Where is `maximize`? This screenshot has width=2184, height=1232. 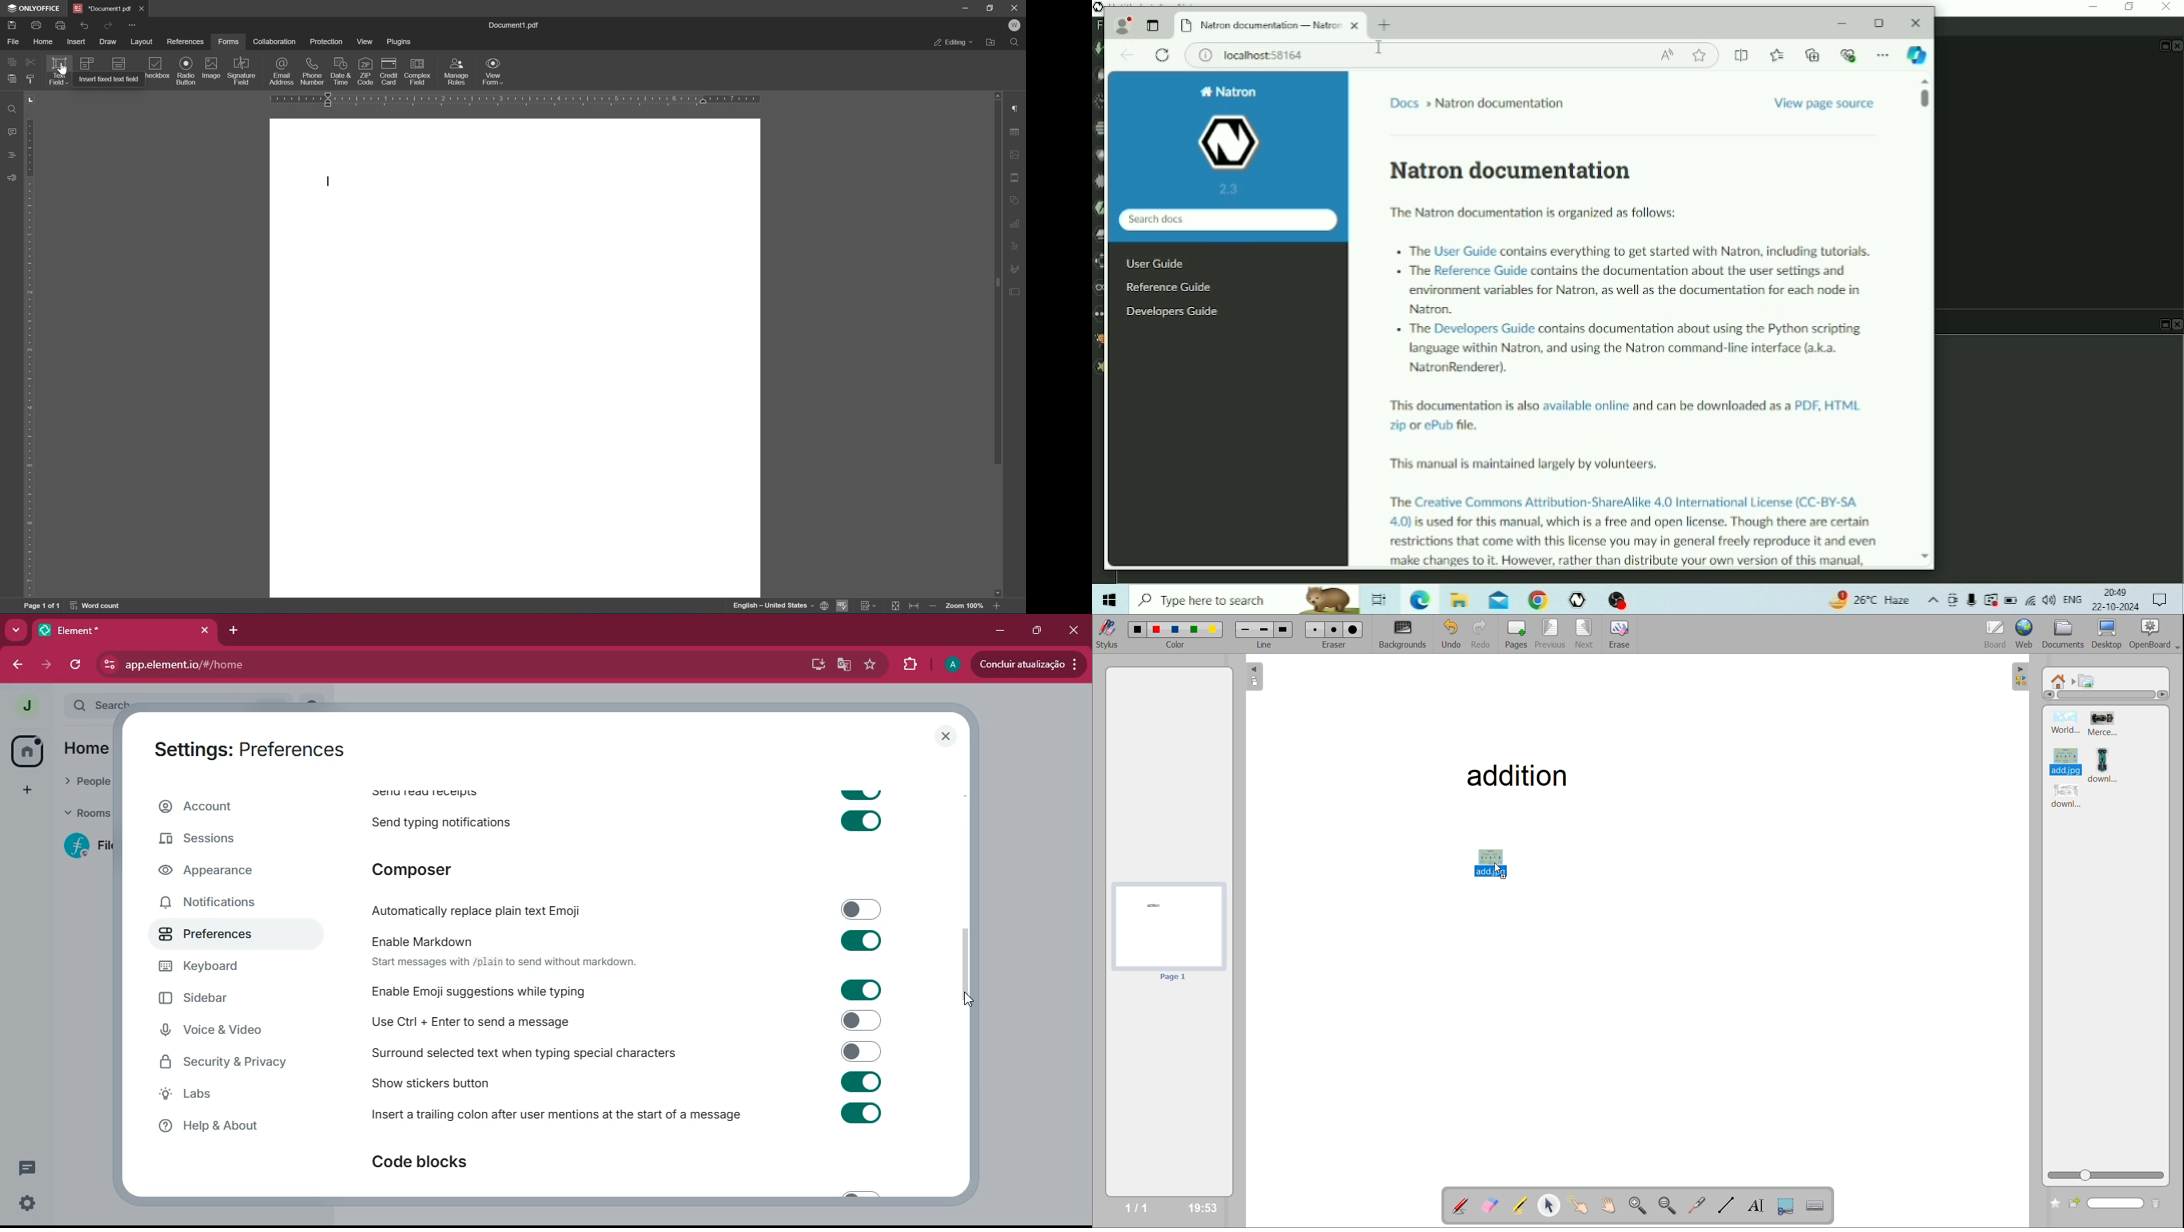
maximize is located at coordinates (1035, 630).